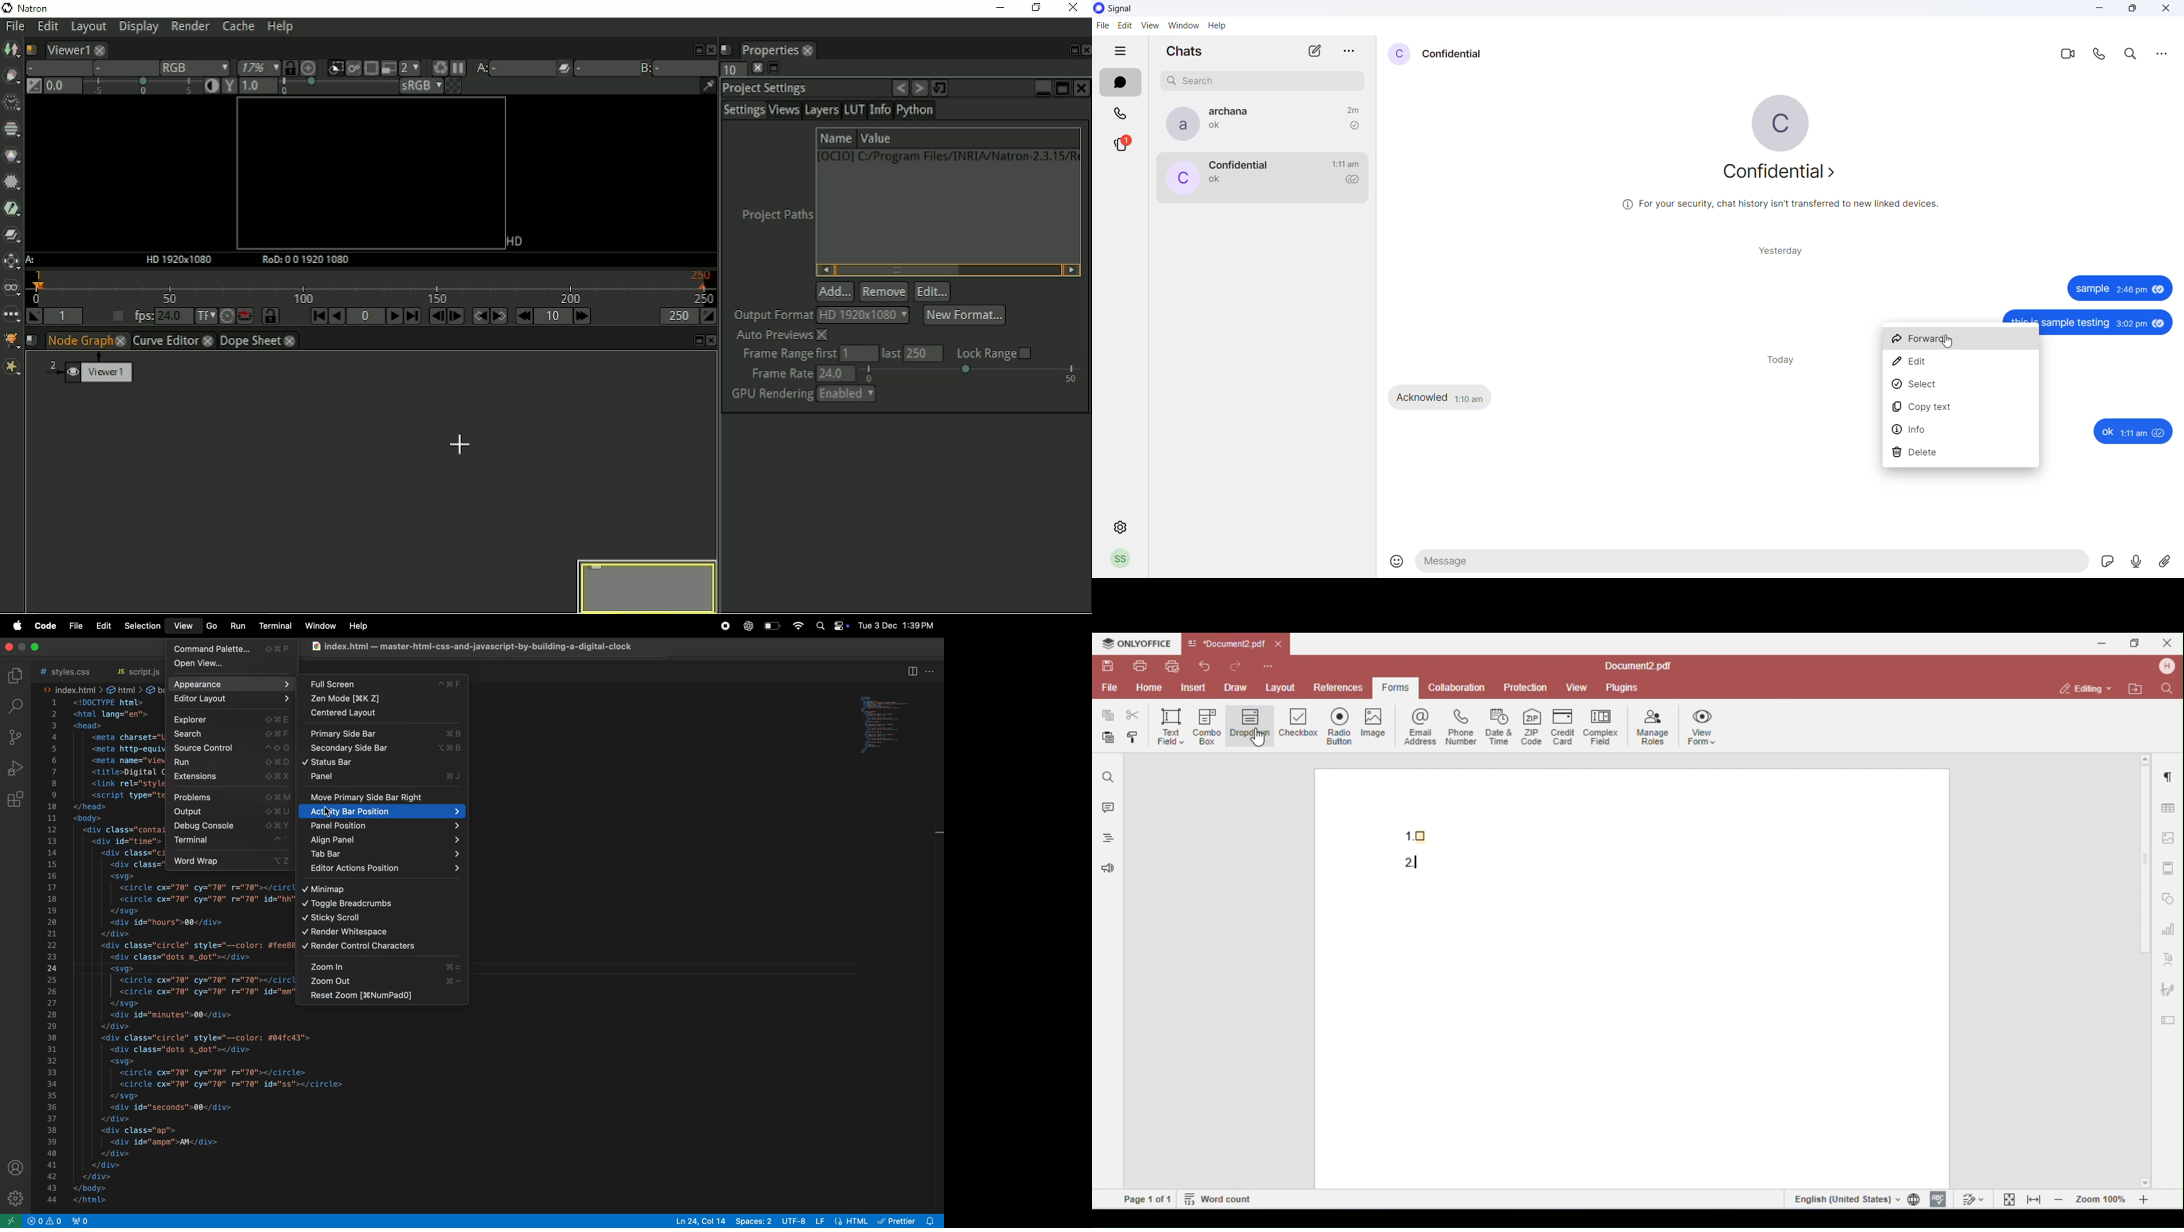 This screenshot has width=2184, height=1232. What do you see at coordinates (1354, 126) in the screenshot?
I see `read recipient` at bounding box center [1354, 126].